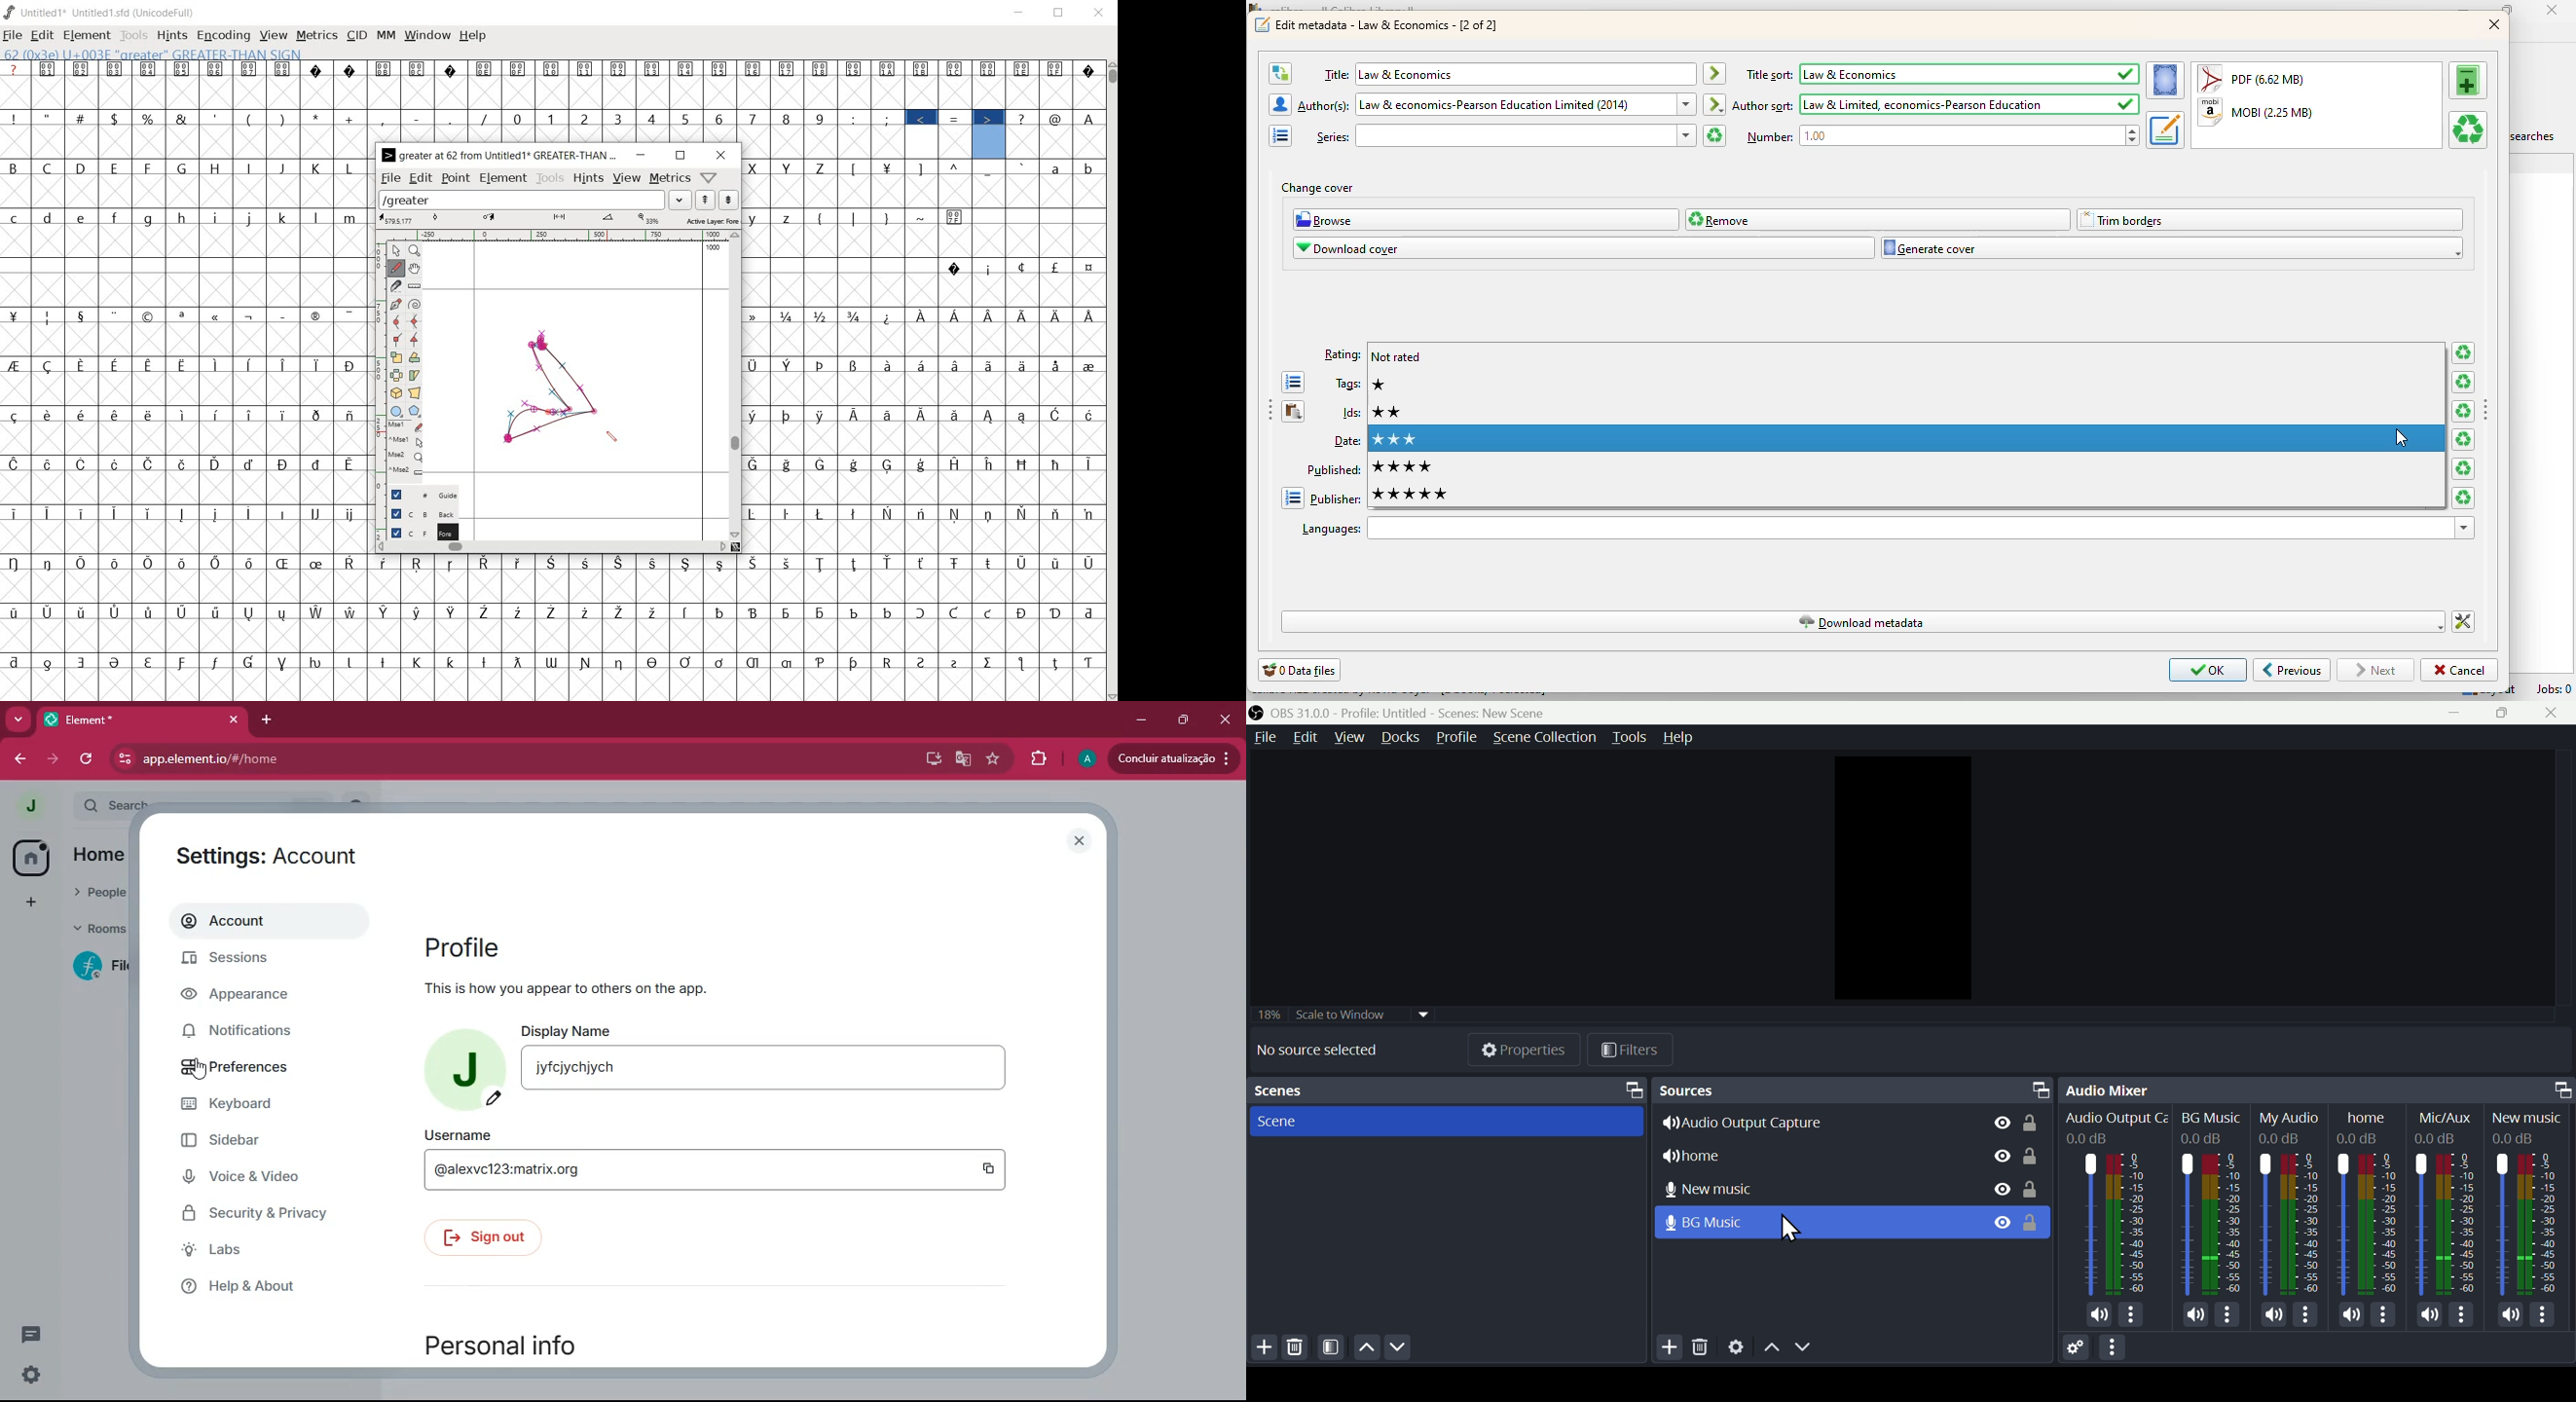 The image size is (2576, 1428). Describe the element at coordinates (505, 179) in the screenshot. I see `element` at that location.